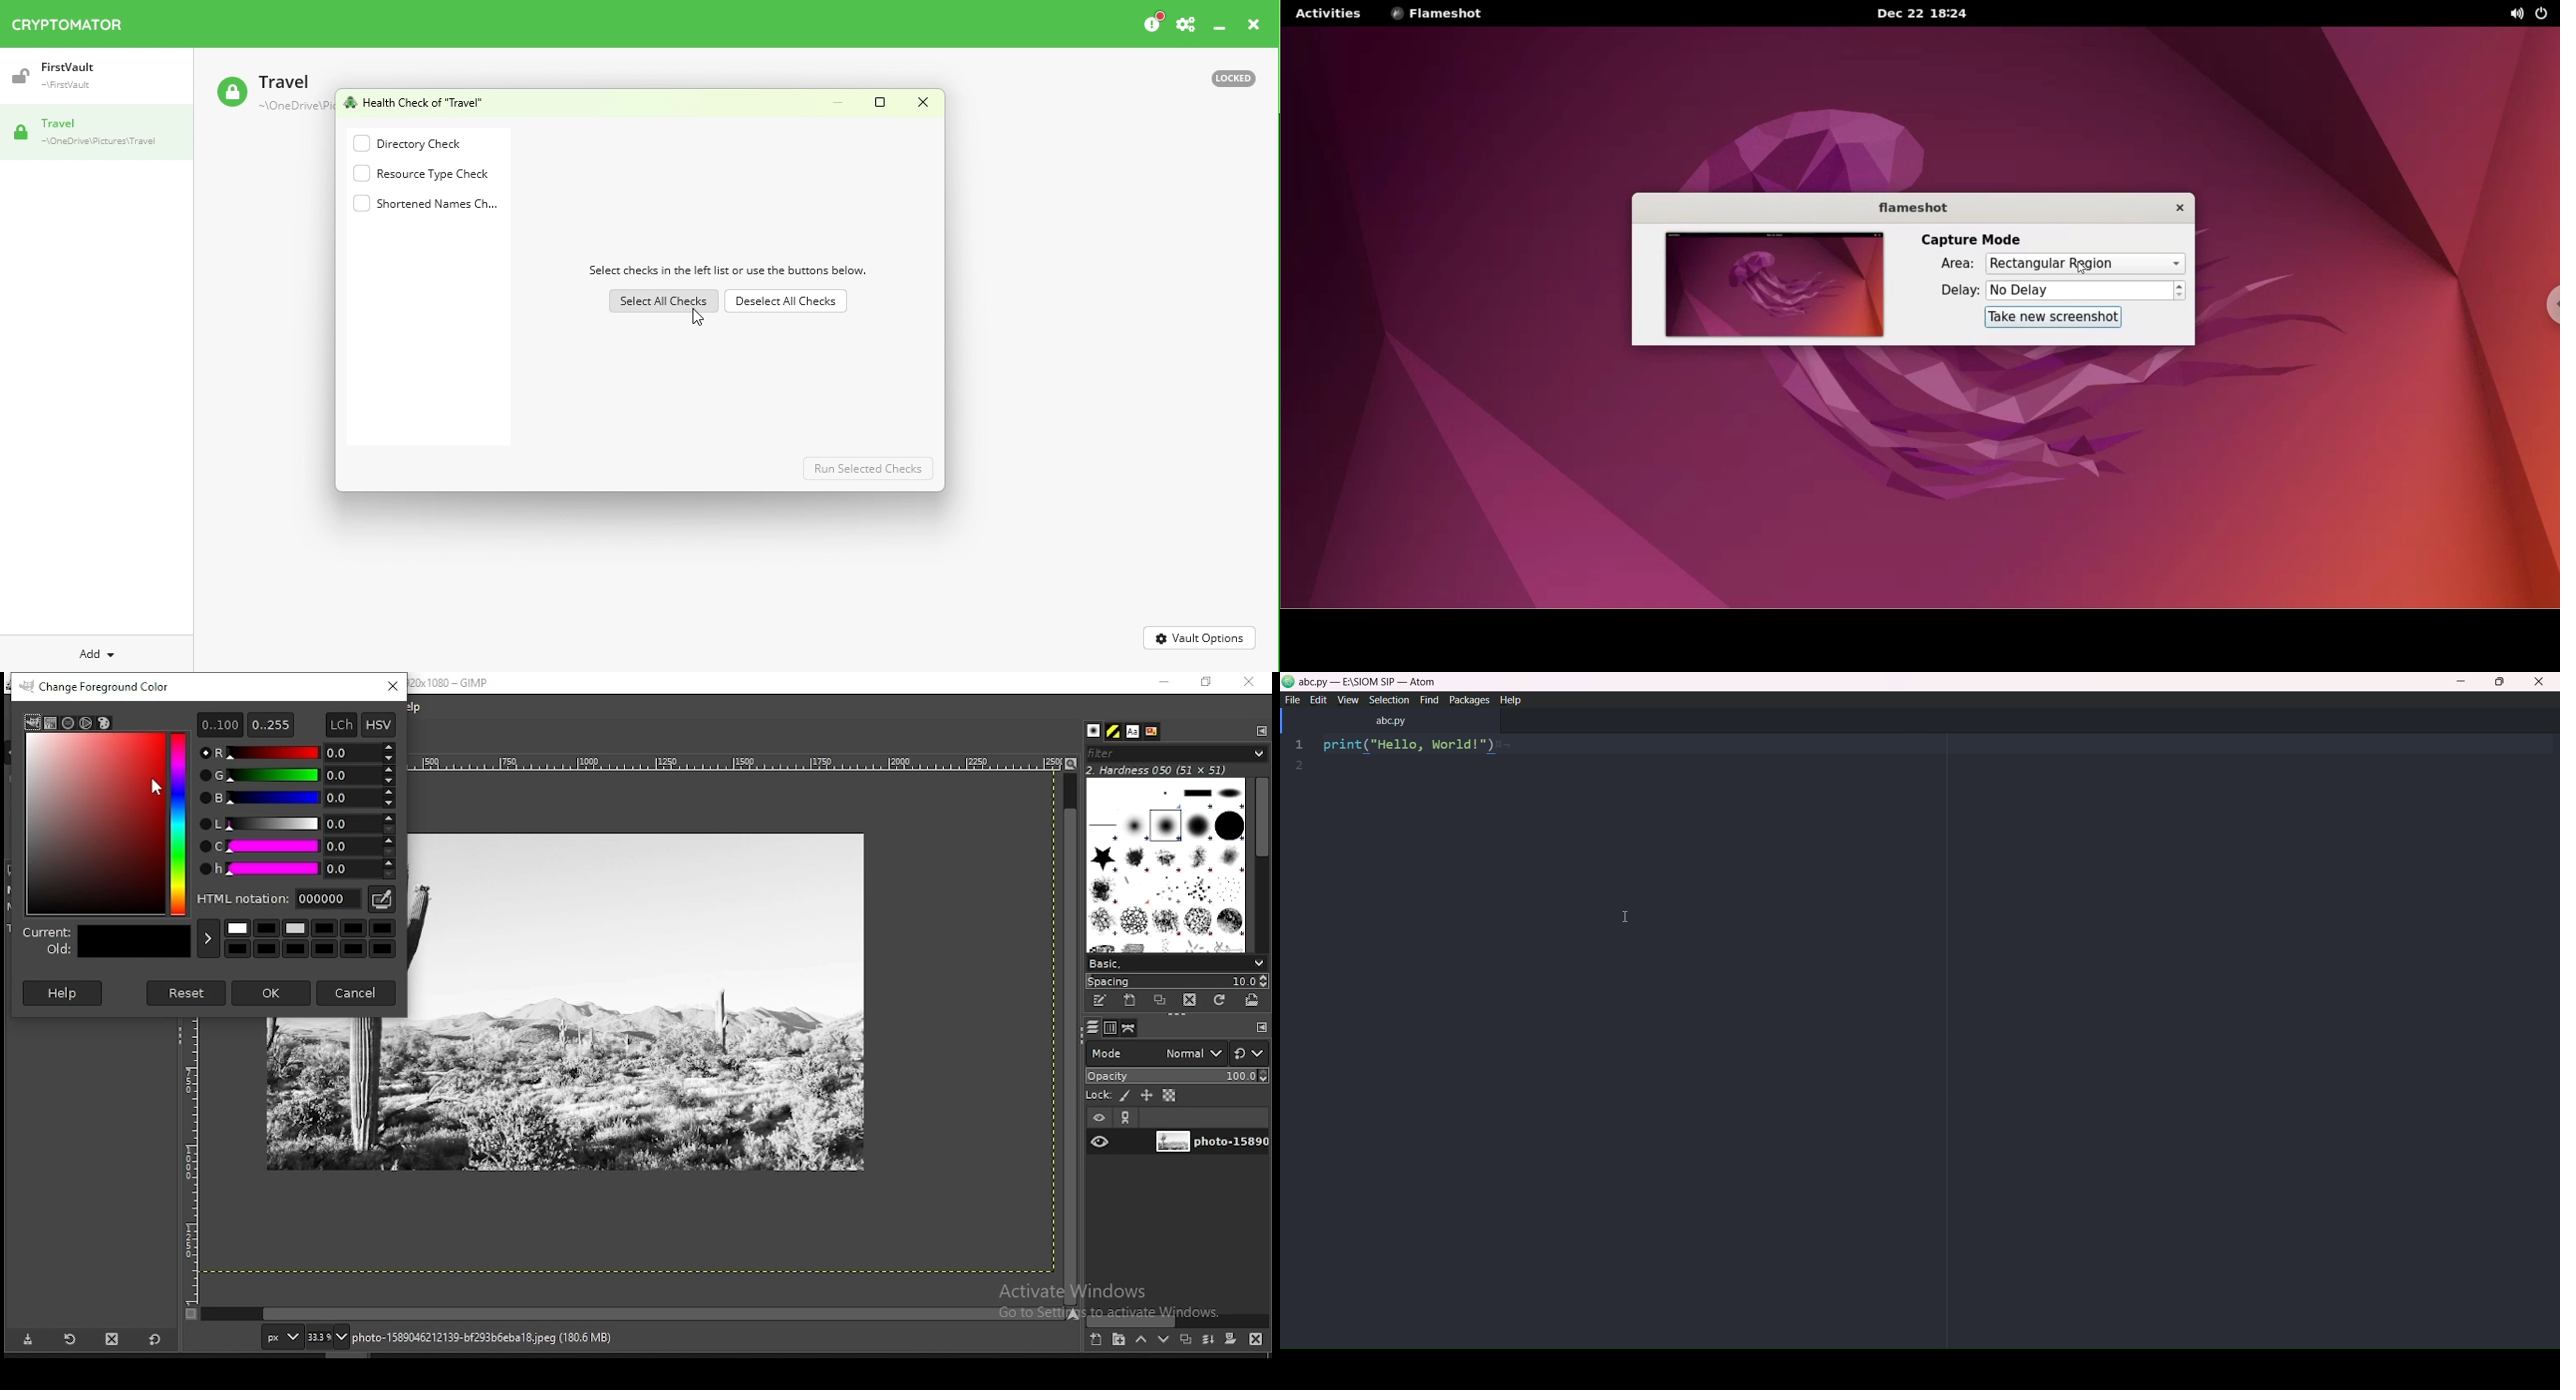  I want to click on hardness 050, so click(1182, 770).